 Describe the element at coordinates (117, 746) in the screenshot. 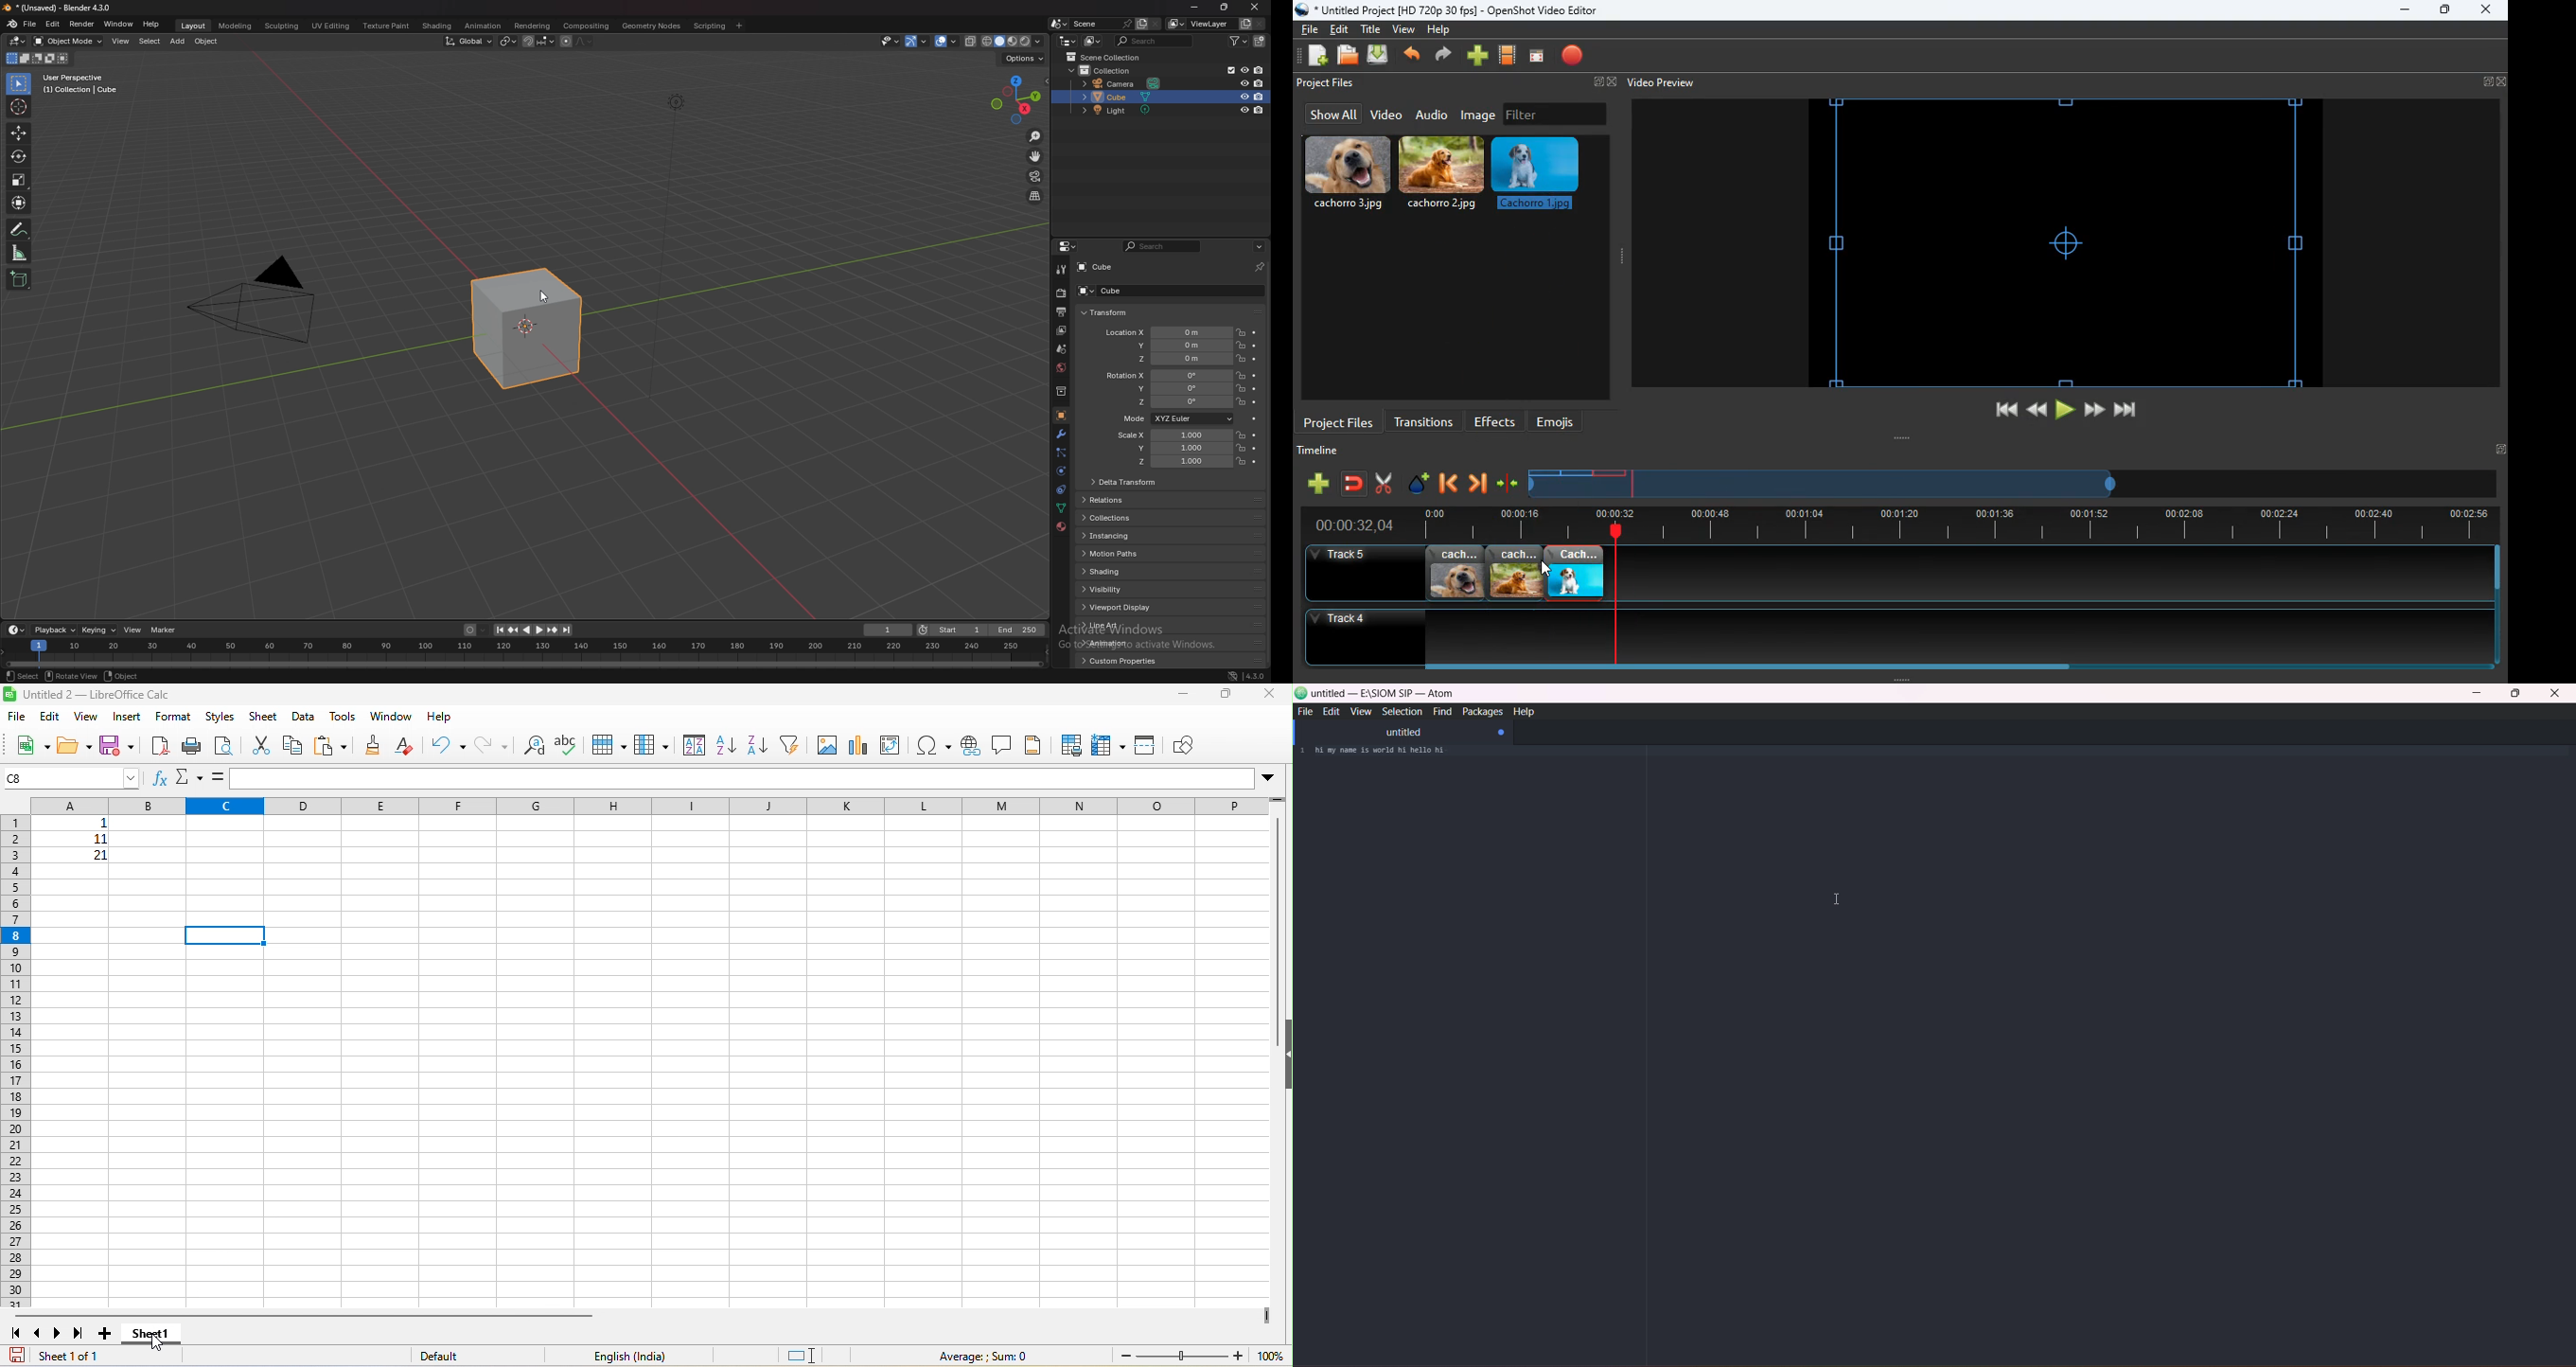

I see `save` at that location.